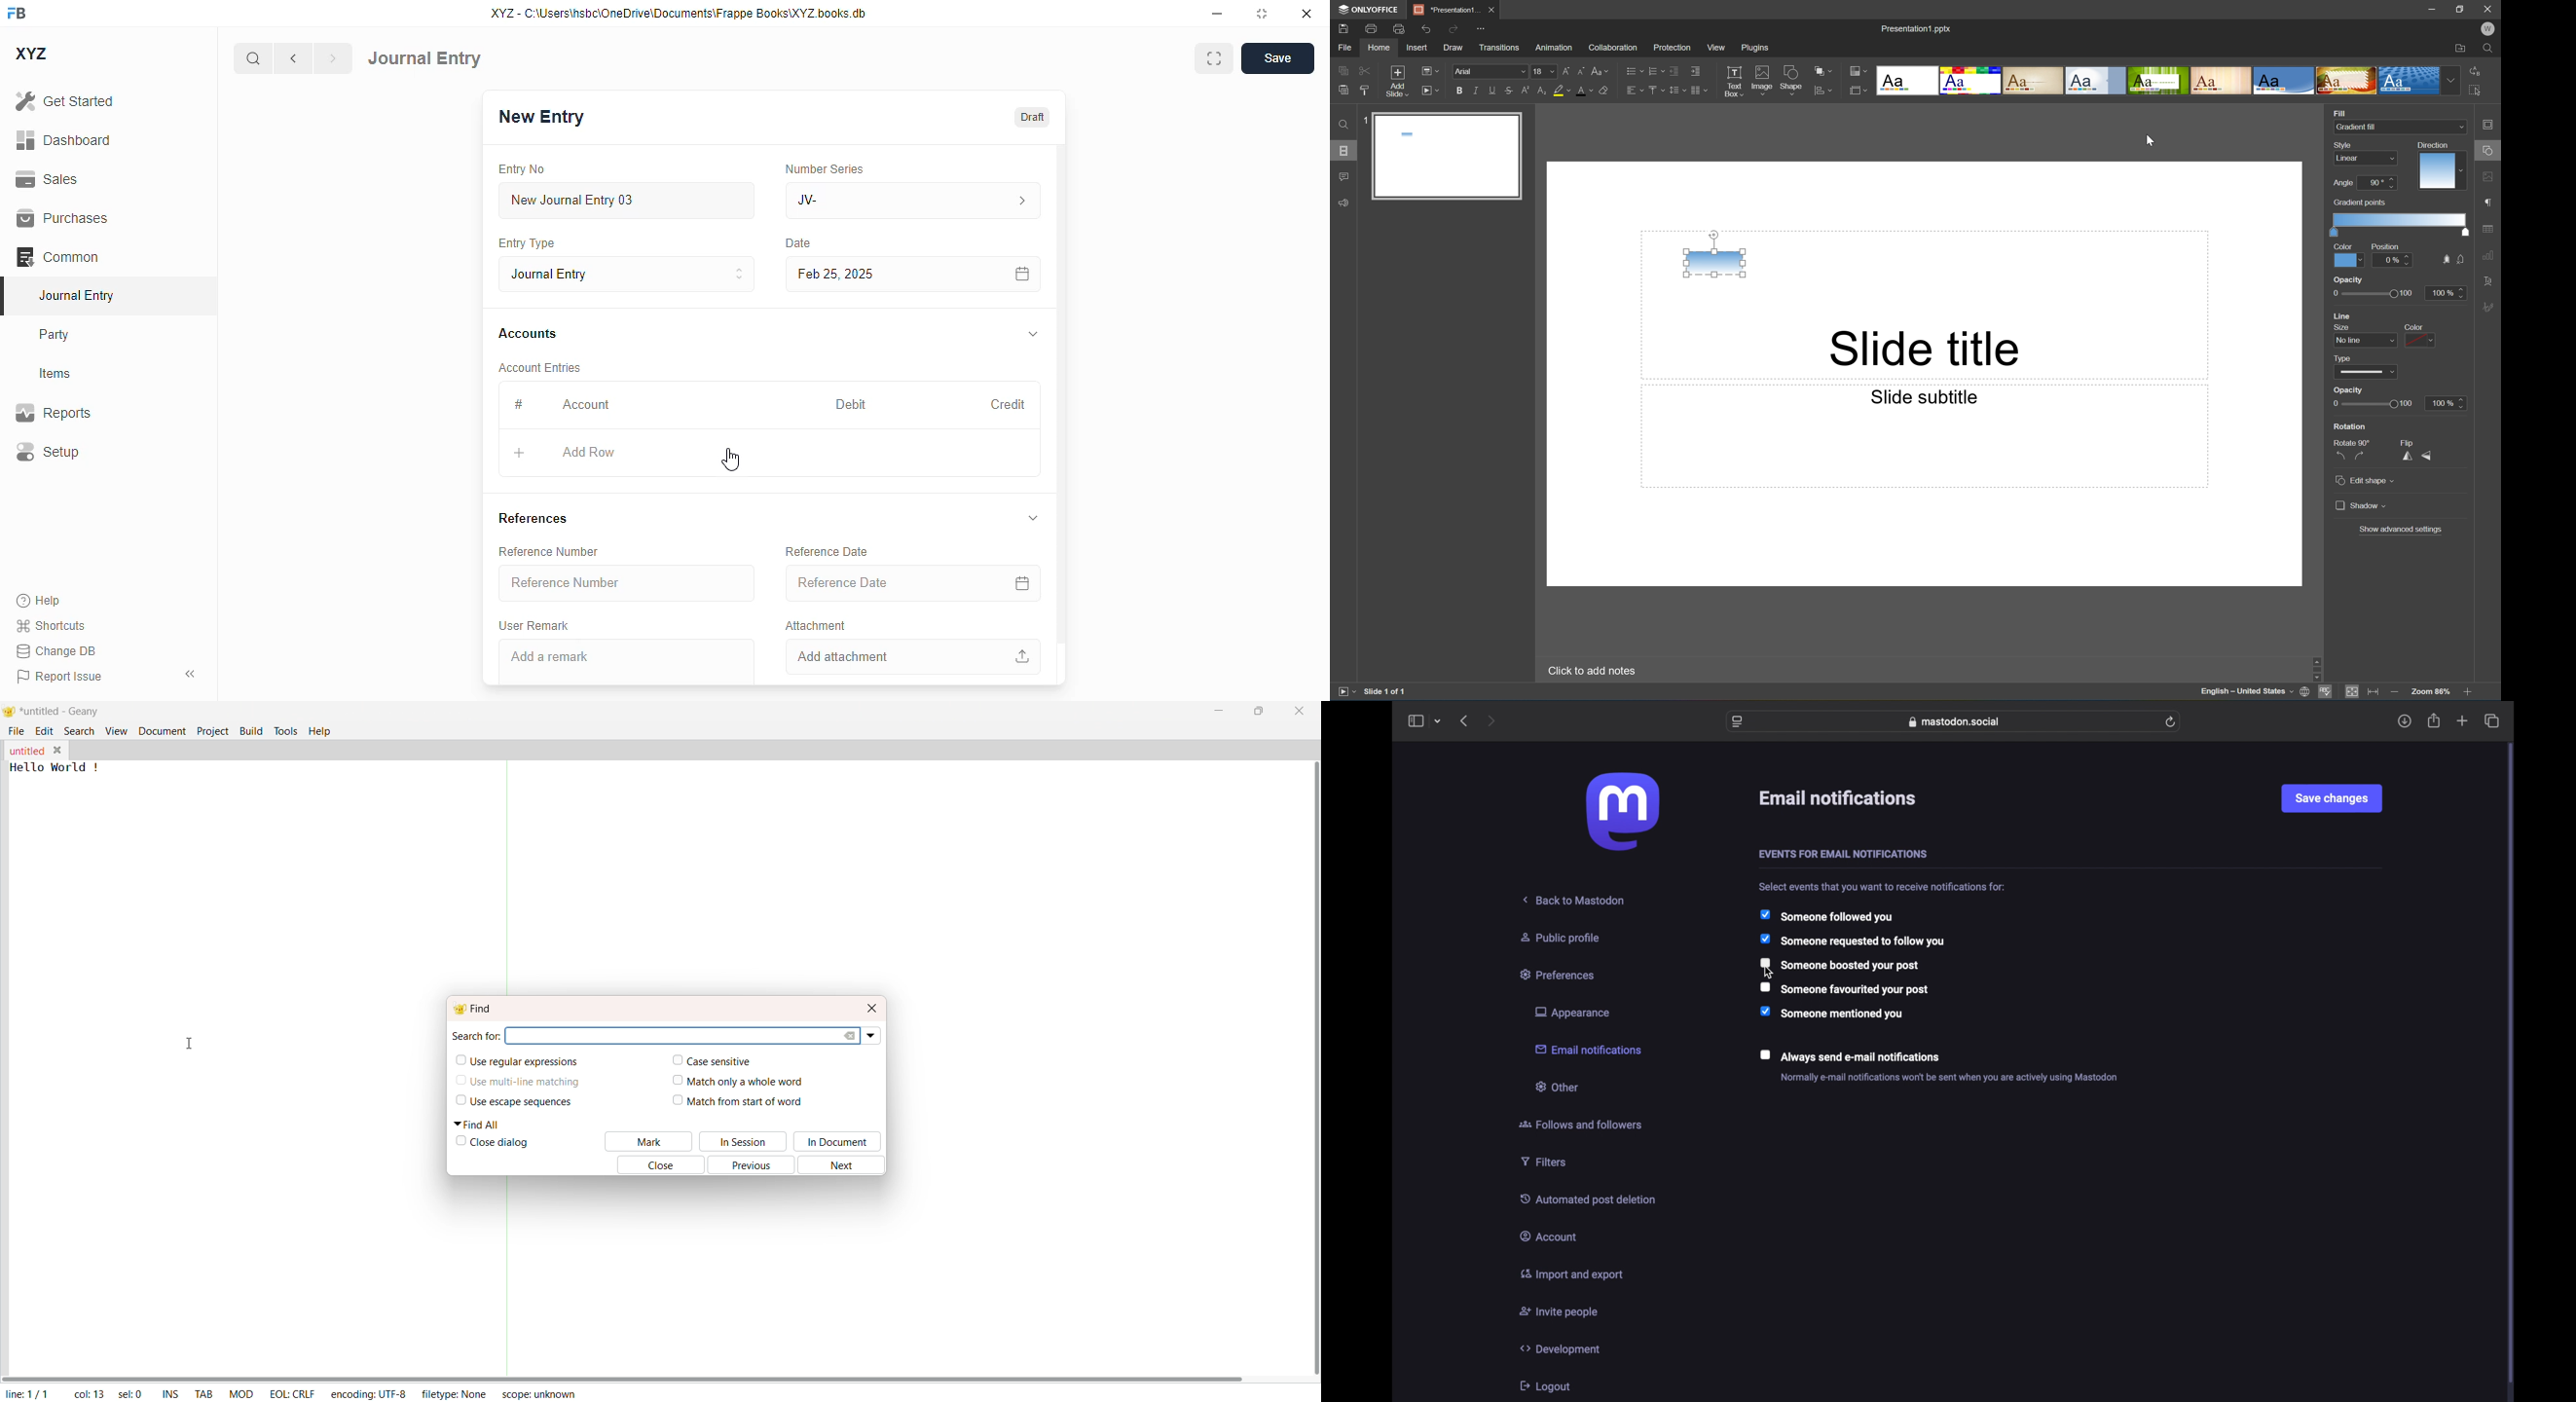  What do you see at coordinates (1033, 118) in the screenshot?
I see `draft` at bounding box center [1033, 118].